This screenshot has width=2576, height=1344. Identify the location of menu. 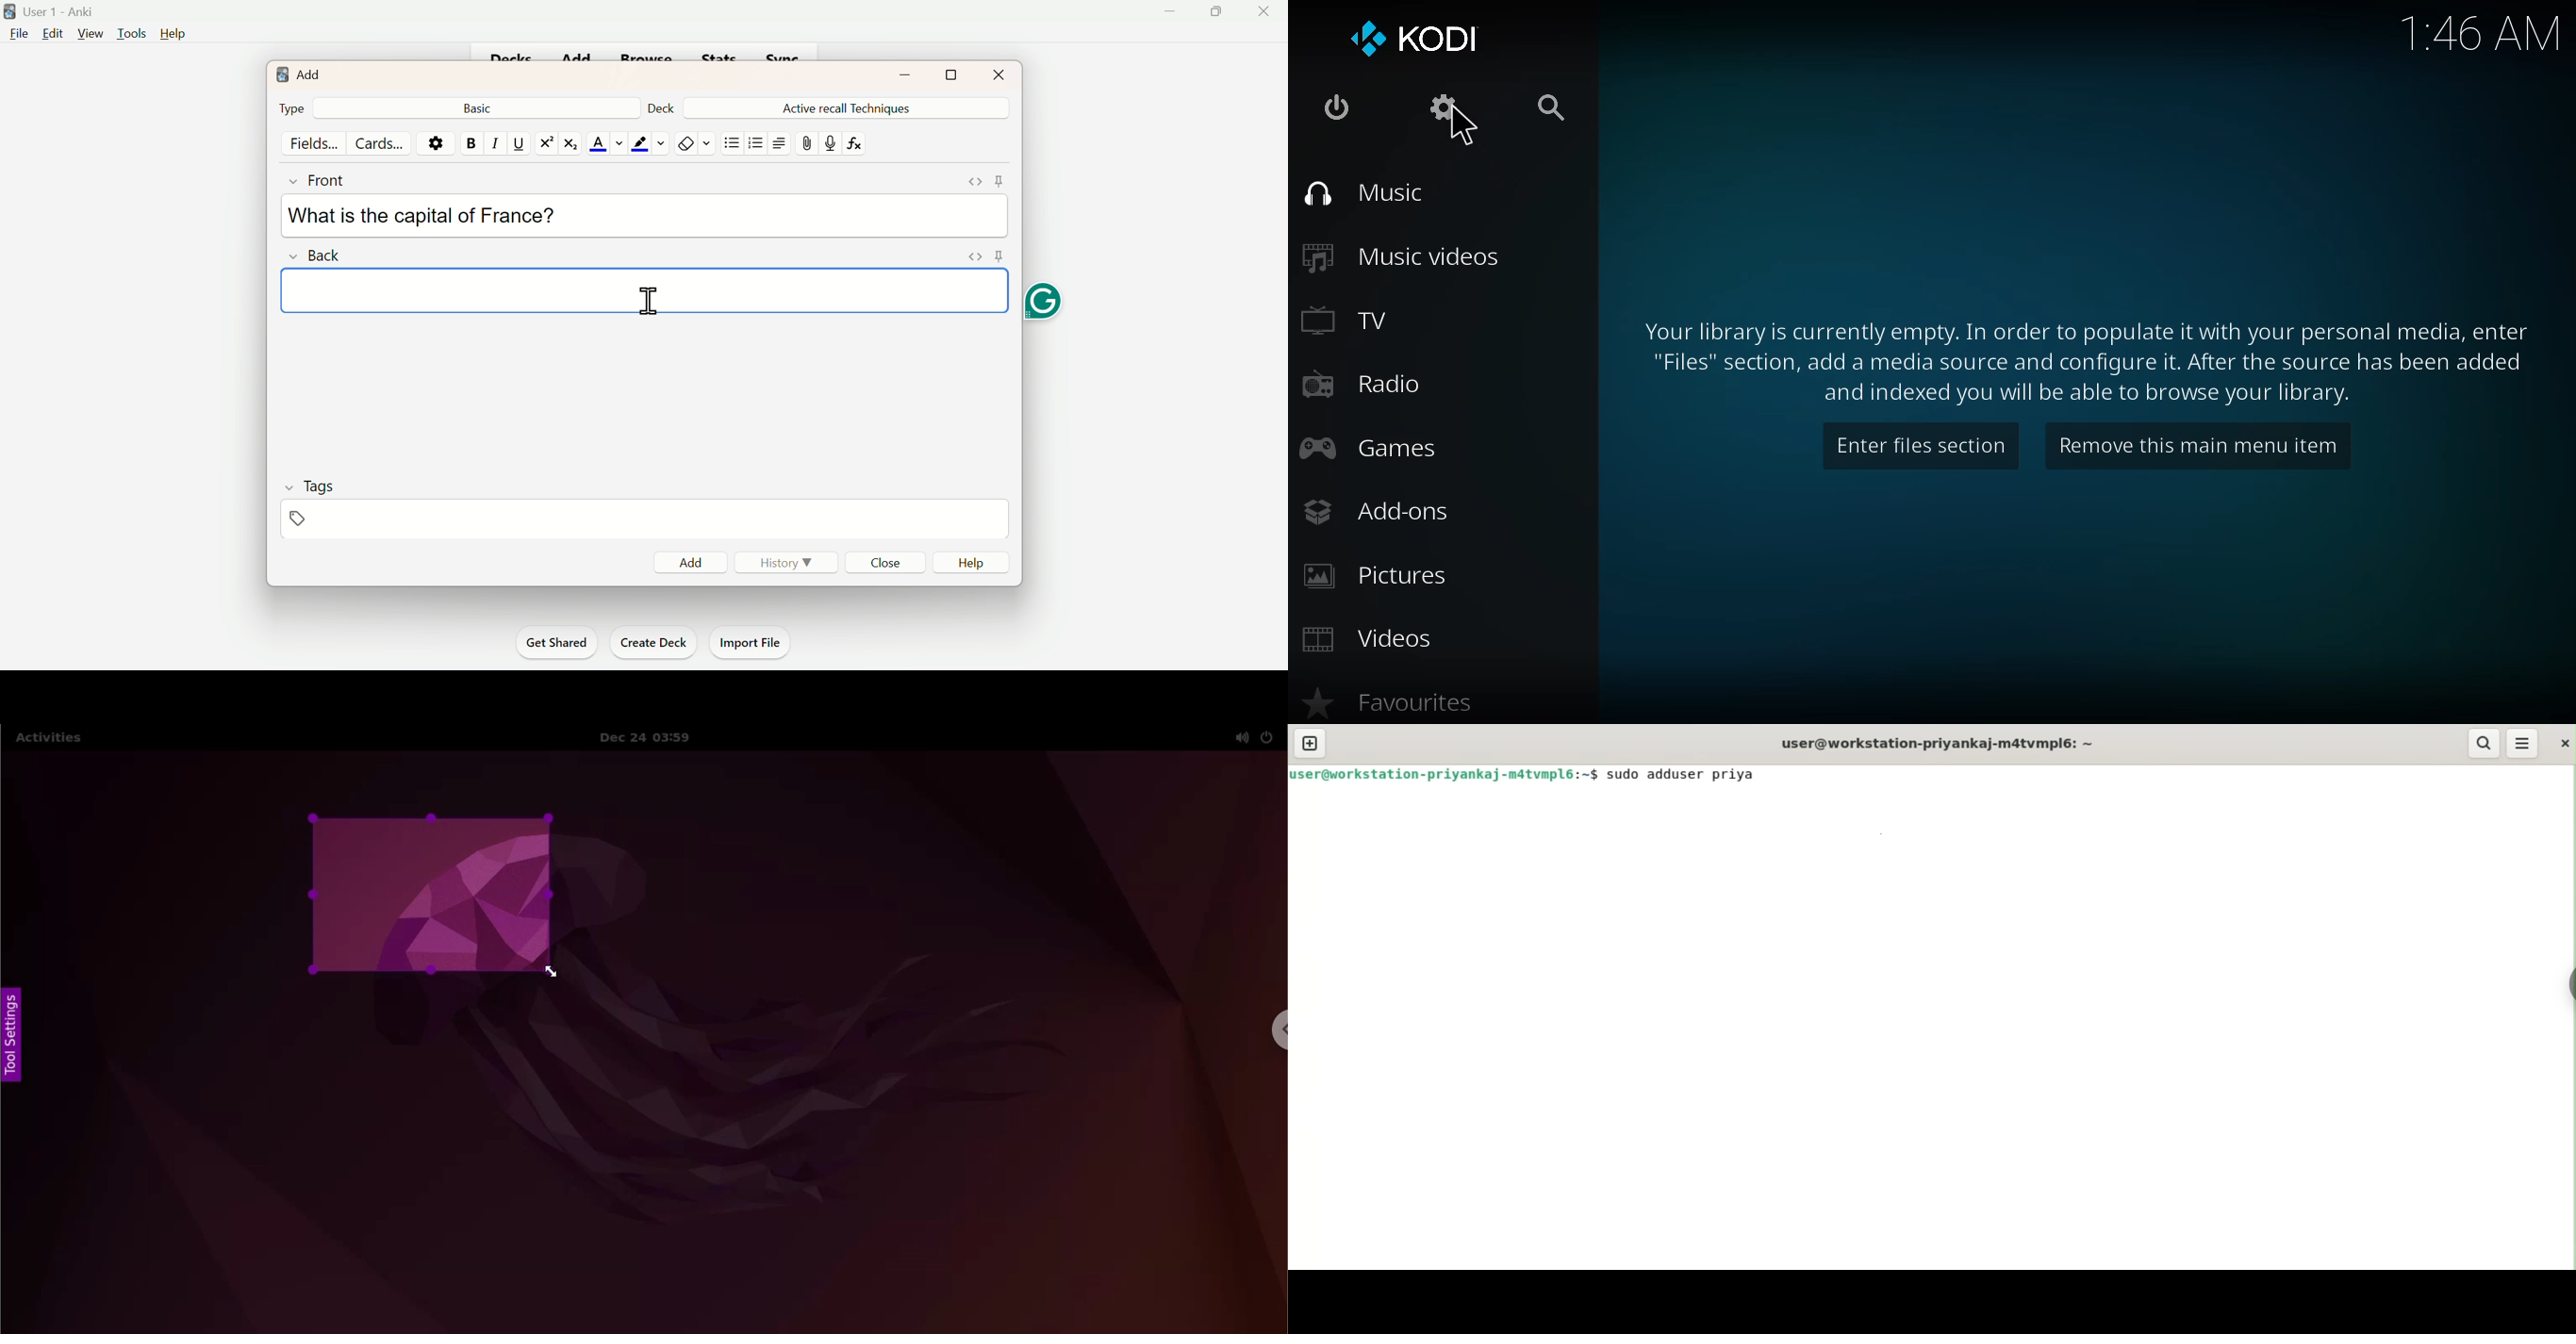
(2523, 744).